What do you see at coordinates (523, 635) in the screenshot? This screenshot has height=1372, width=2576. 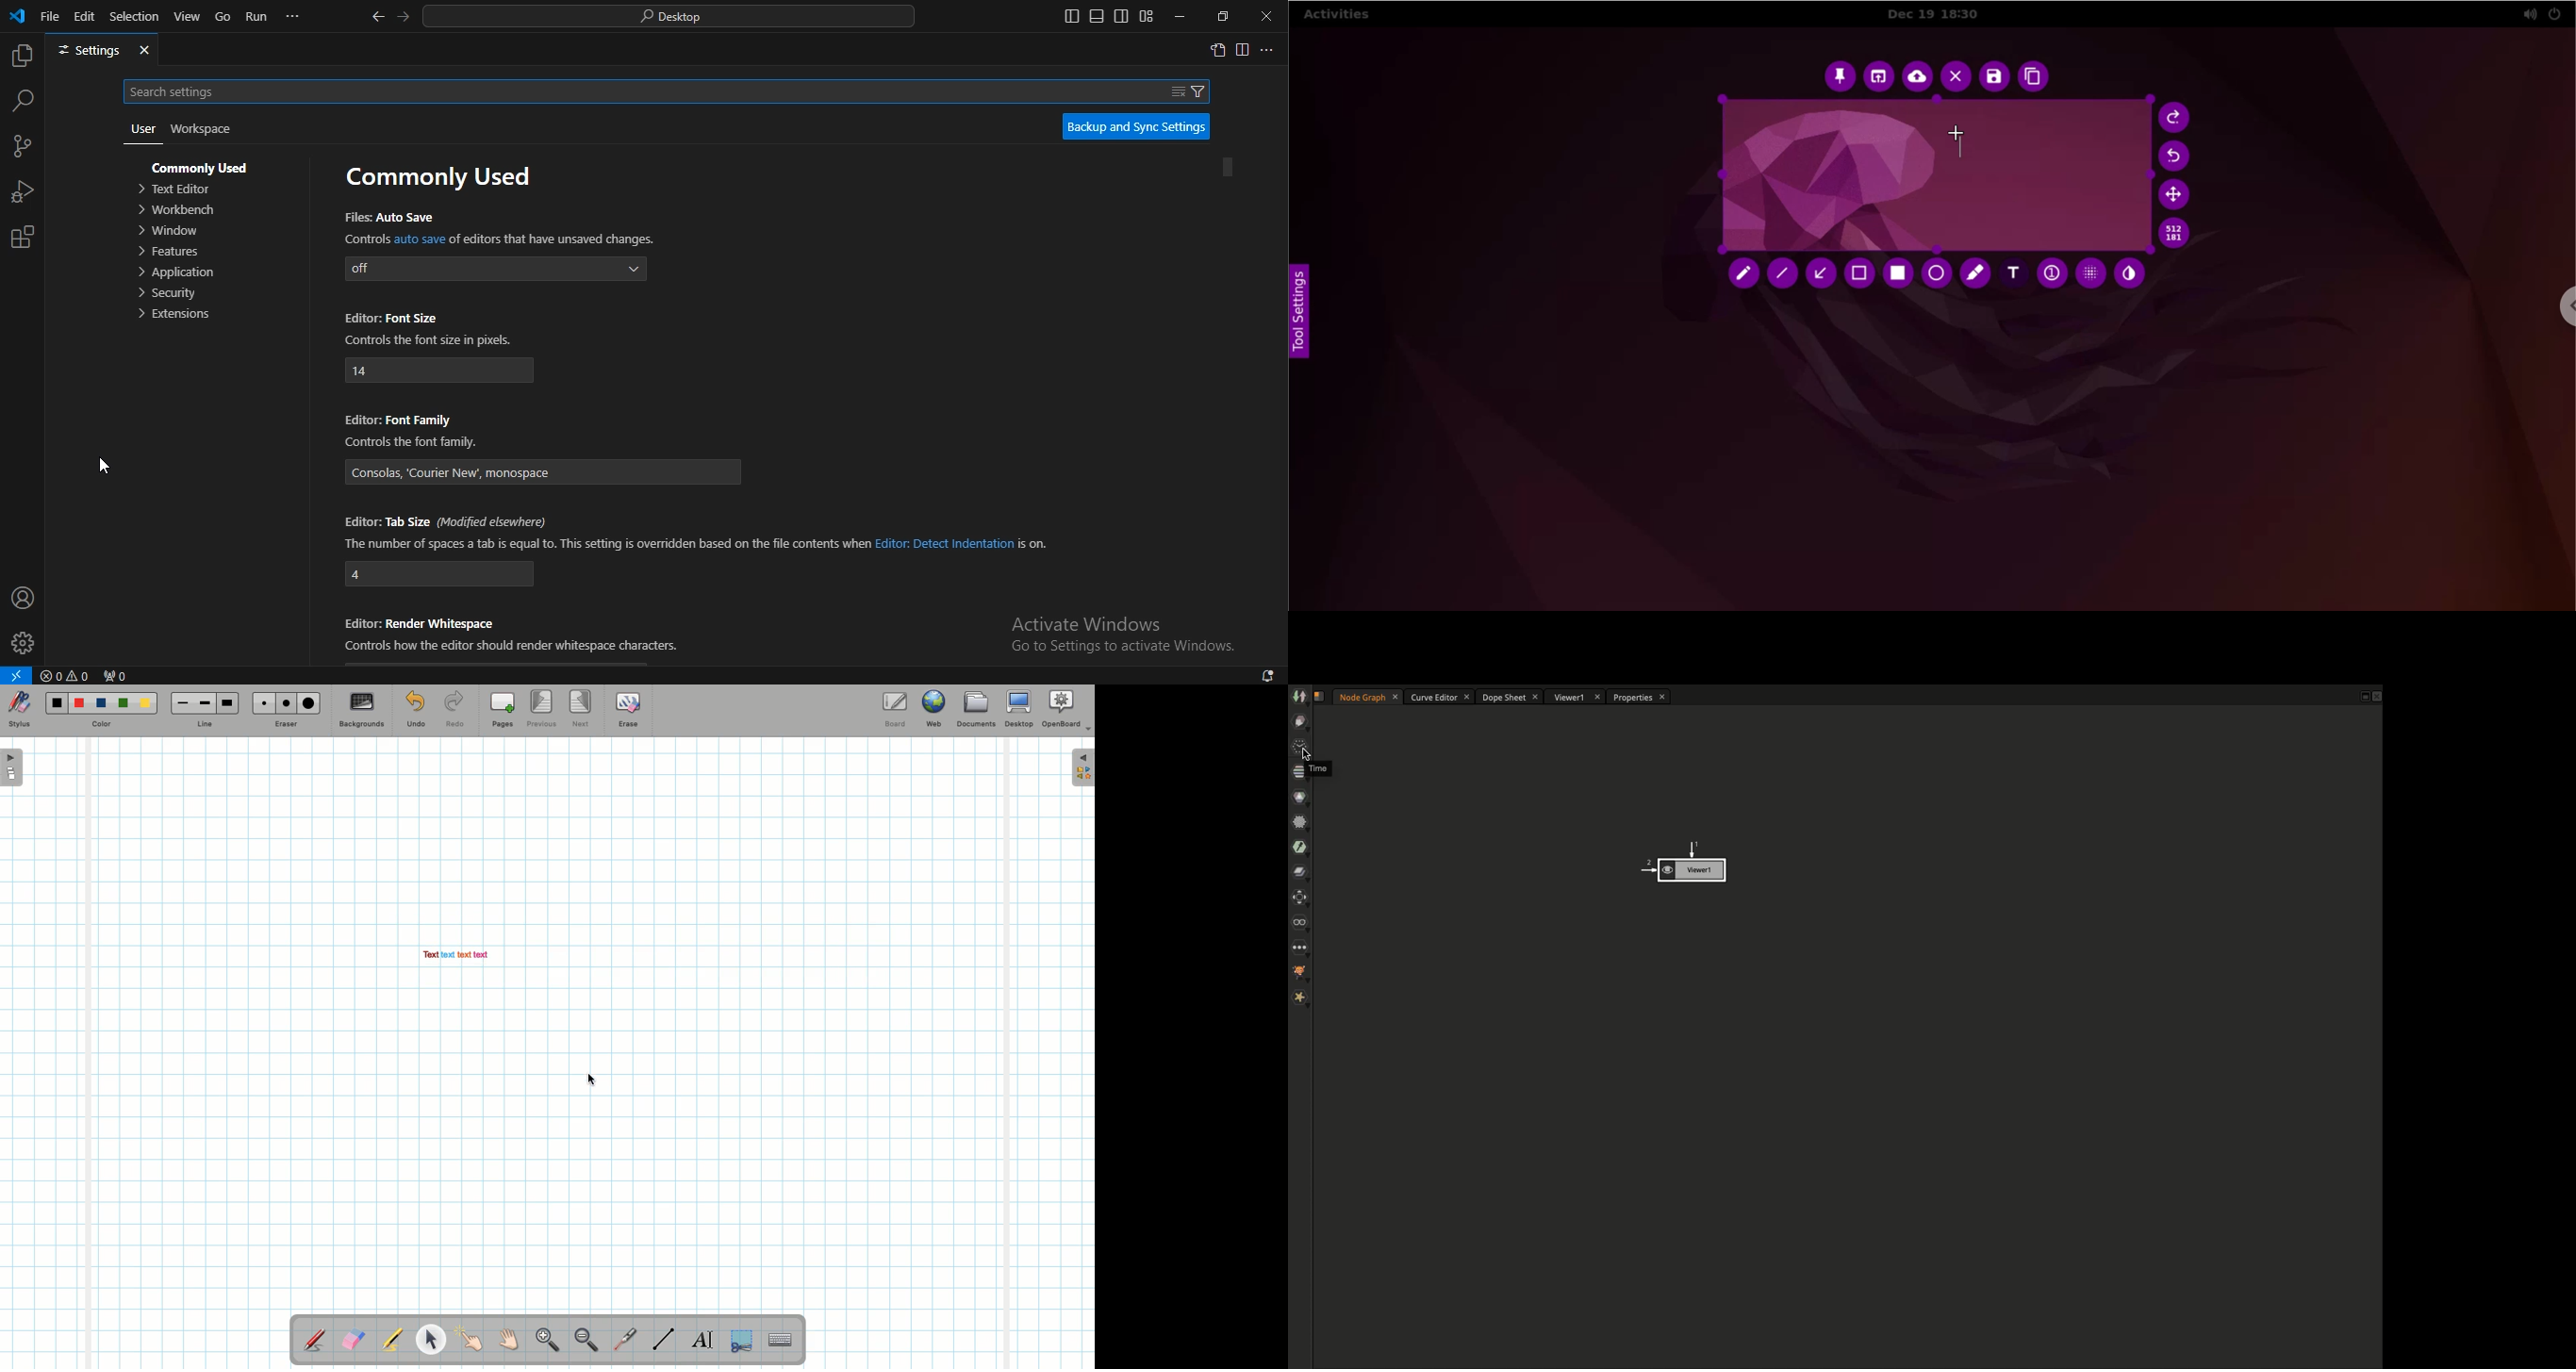 I see `Editor: Render Whitespace
Controls how the editor should render whitespace characters.` at bounding box center [523, 635].